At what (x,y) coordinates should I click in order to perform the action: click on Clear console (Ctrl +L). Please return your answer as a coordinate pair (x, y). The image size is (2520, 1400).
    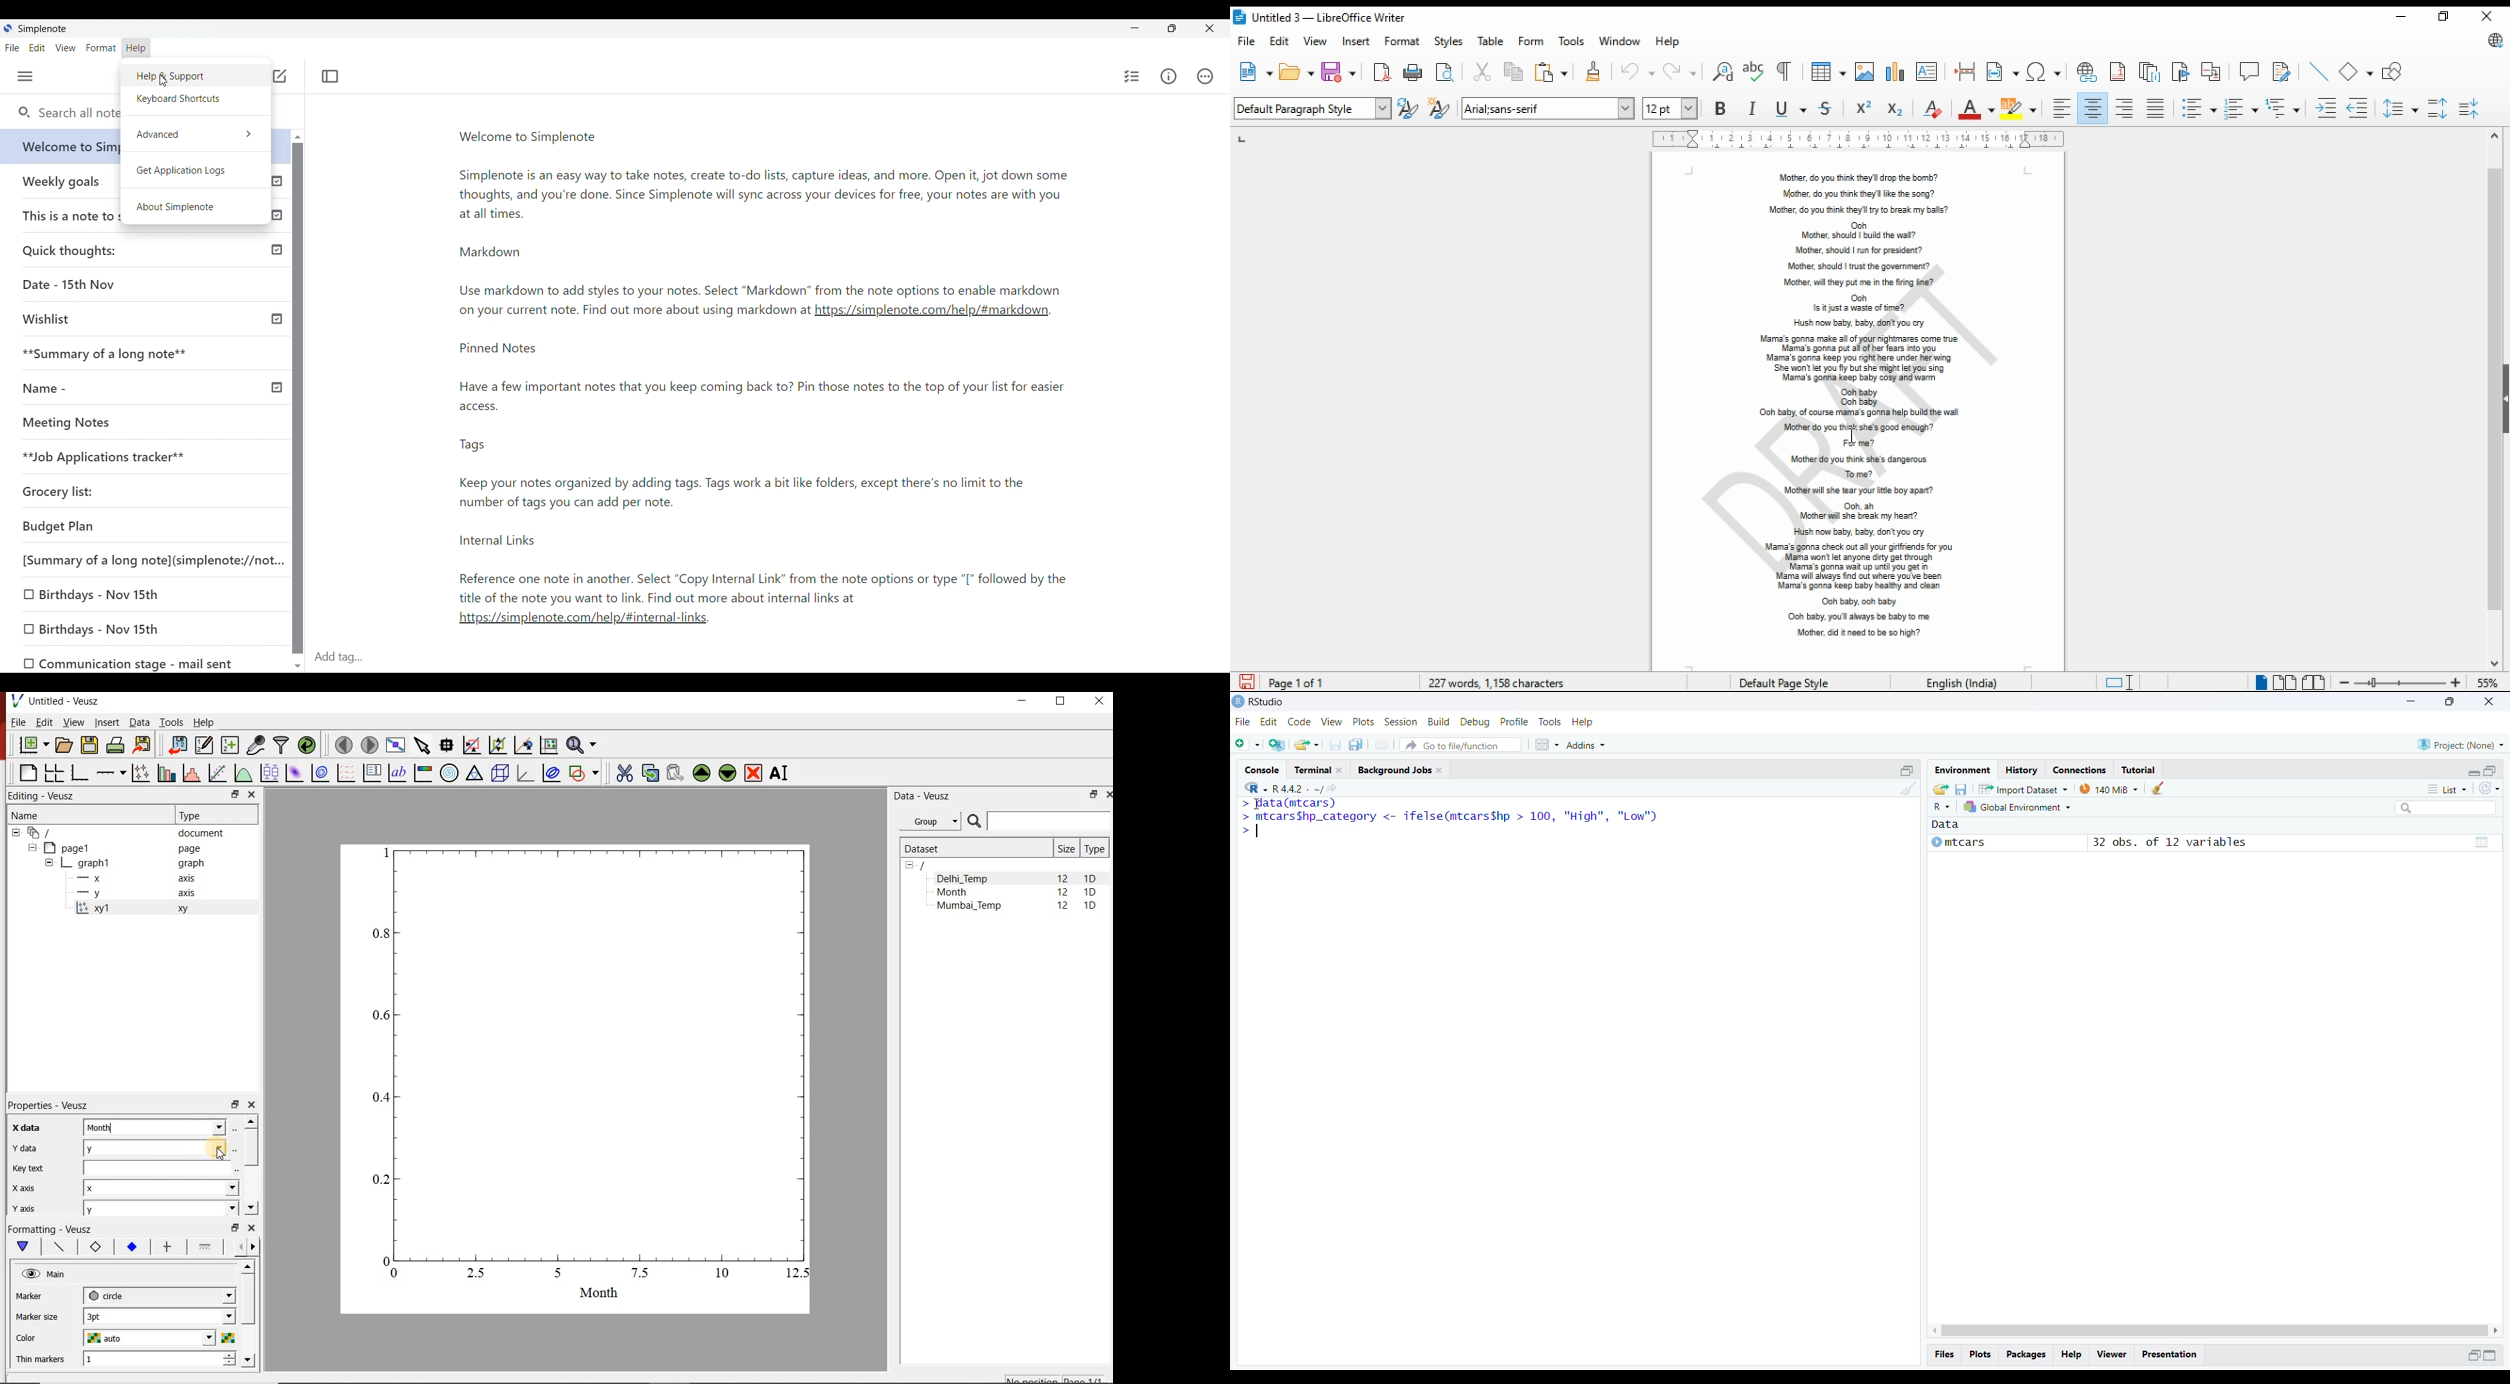
    Looking at the image, I should click on (2158, 789).